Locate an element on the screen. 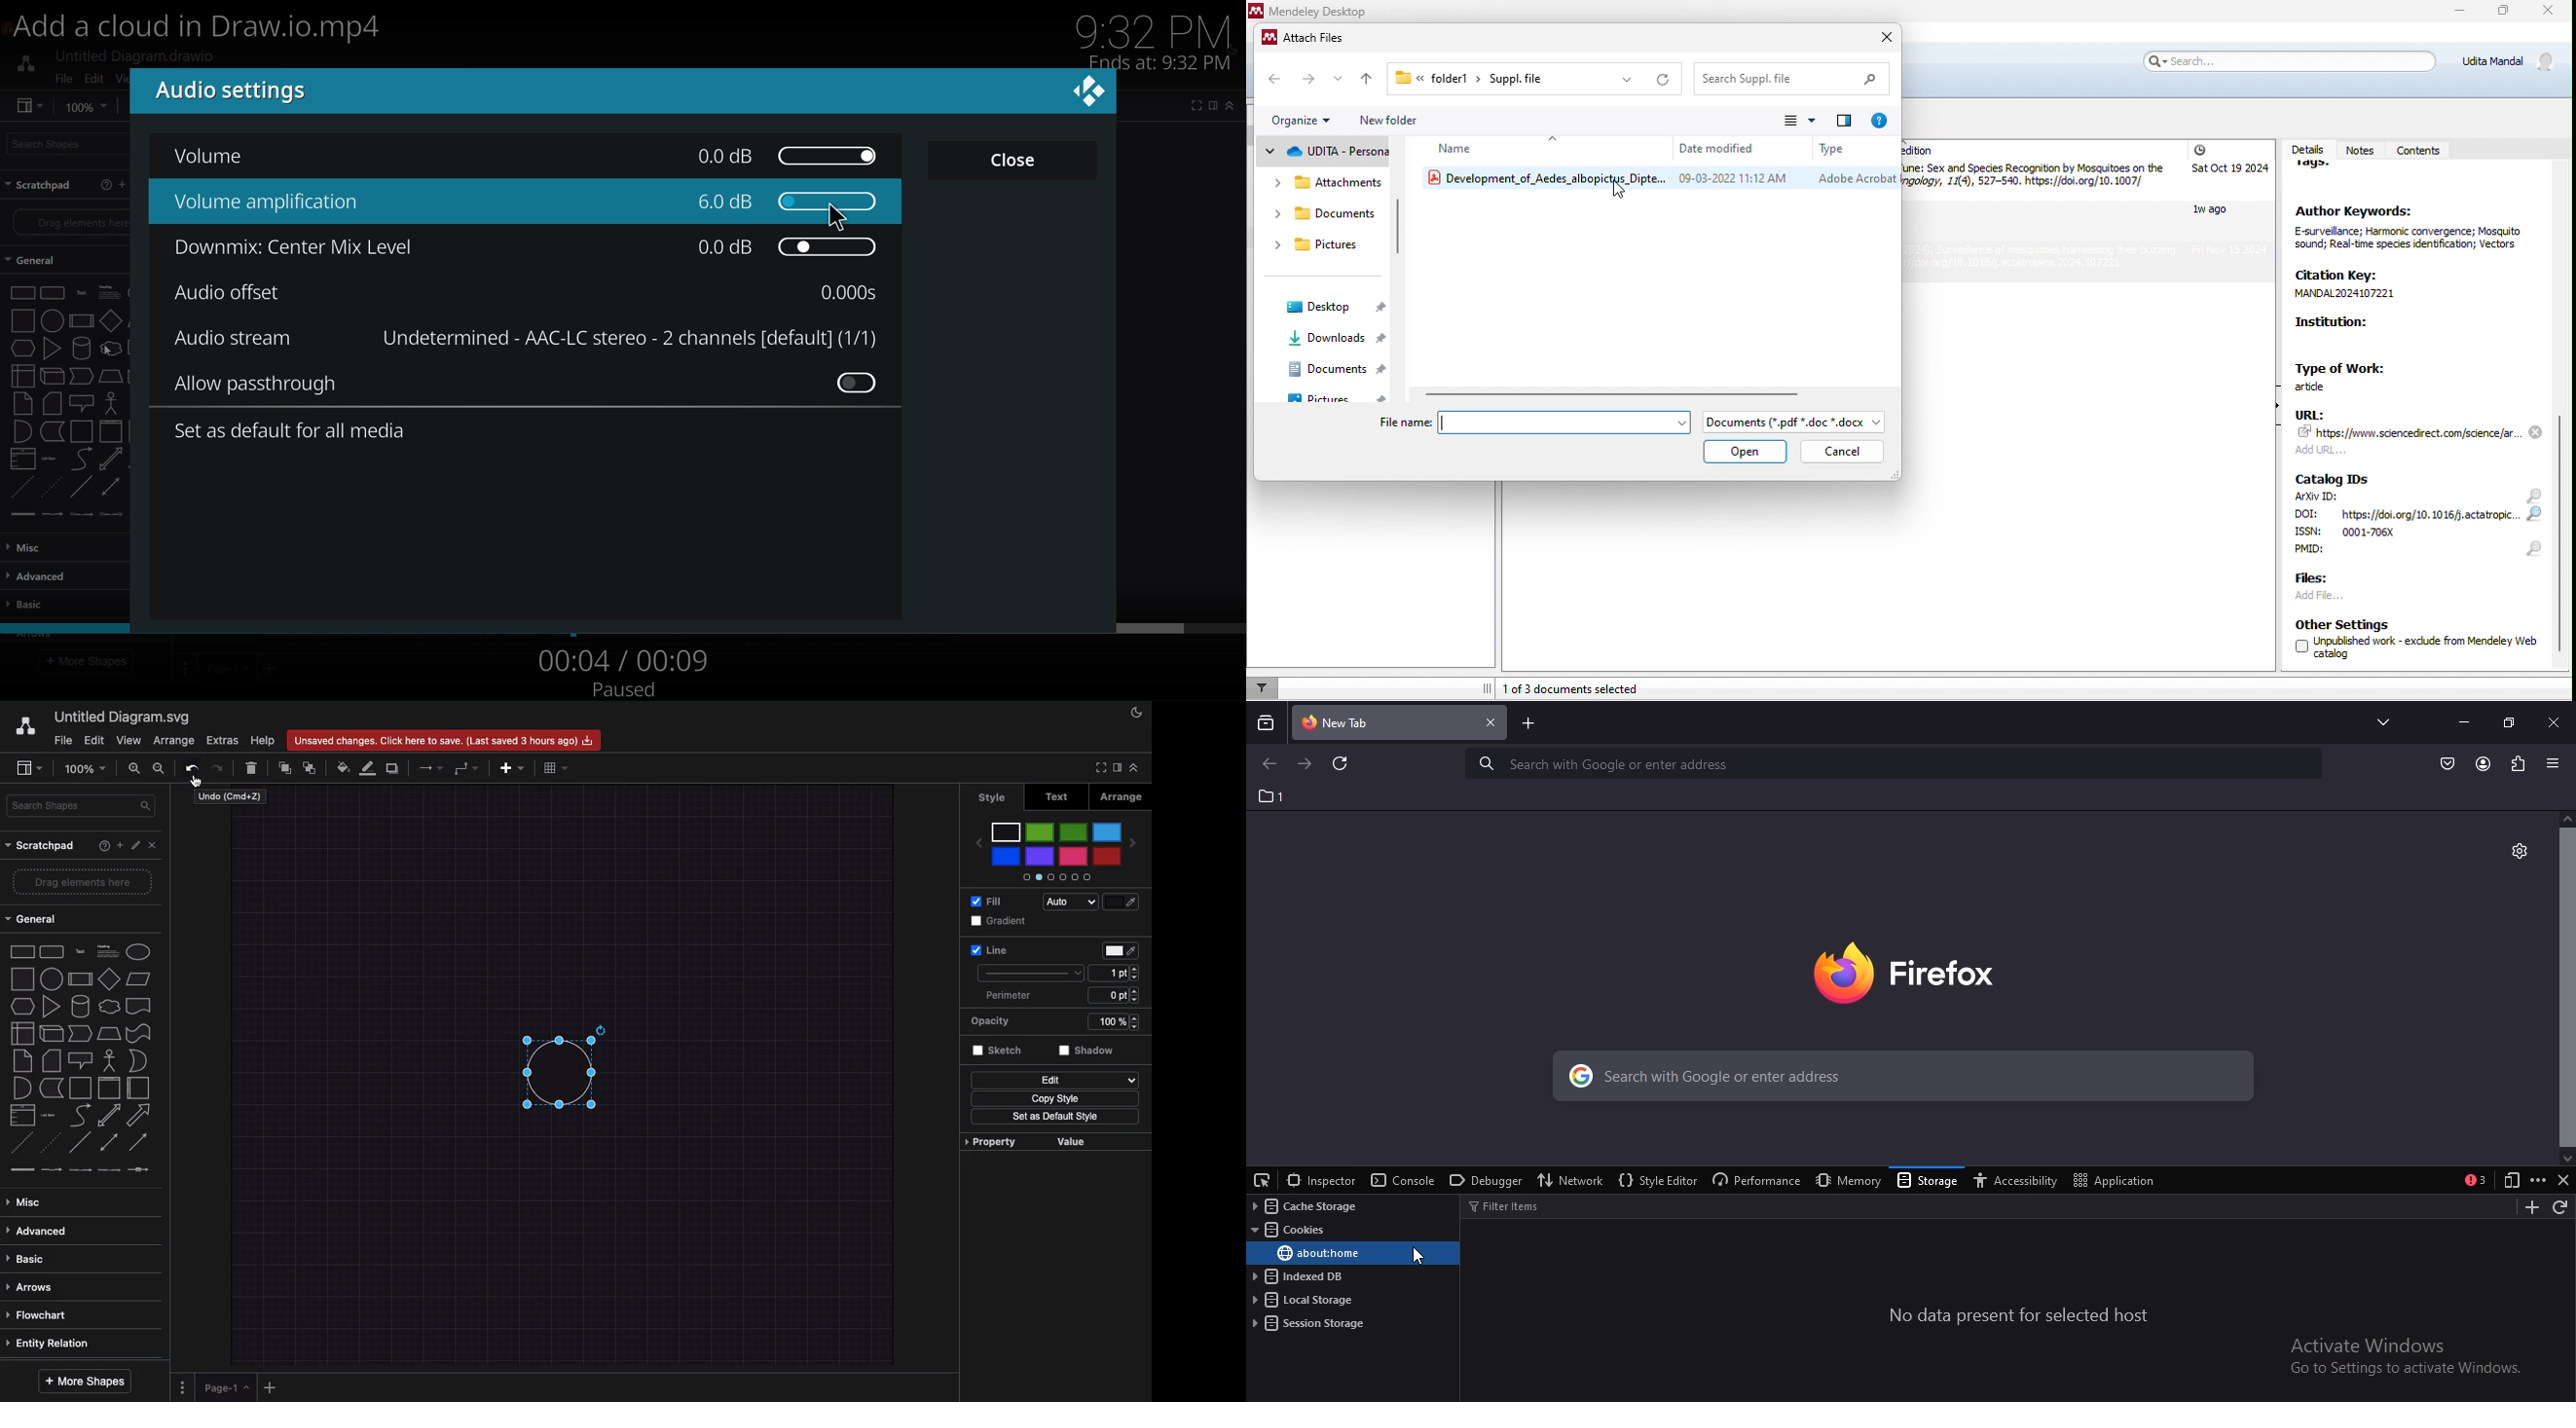 This screenshot has width=2576, height=1428. Color picker is located at coordinates (1123, 904).